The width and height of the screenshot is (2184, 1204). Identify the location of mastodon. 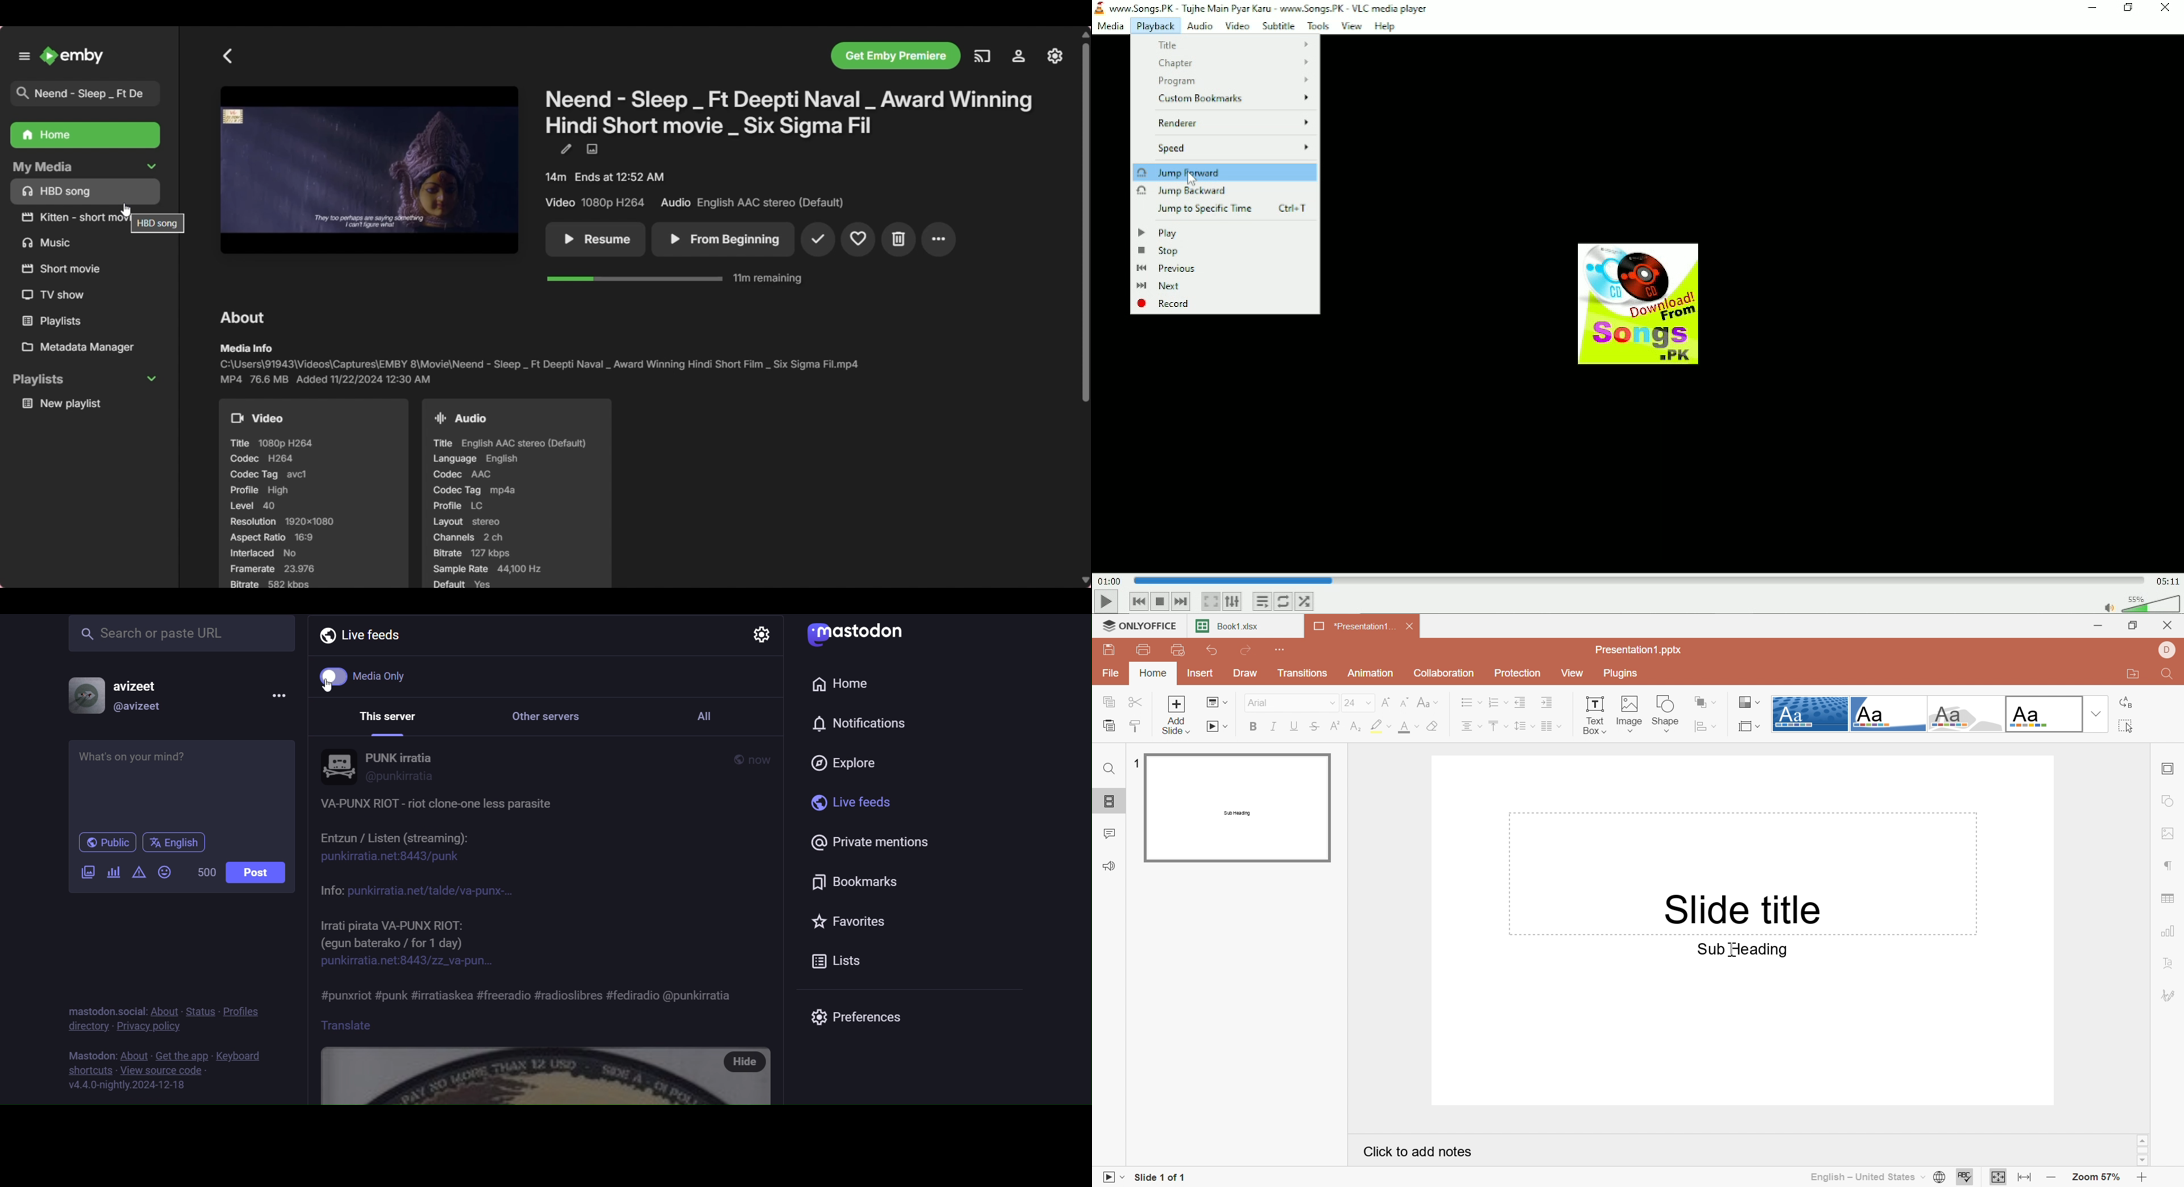
(855, 633).